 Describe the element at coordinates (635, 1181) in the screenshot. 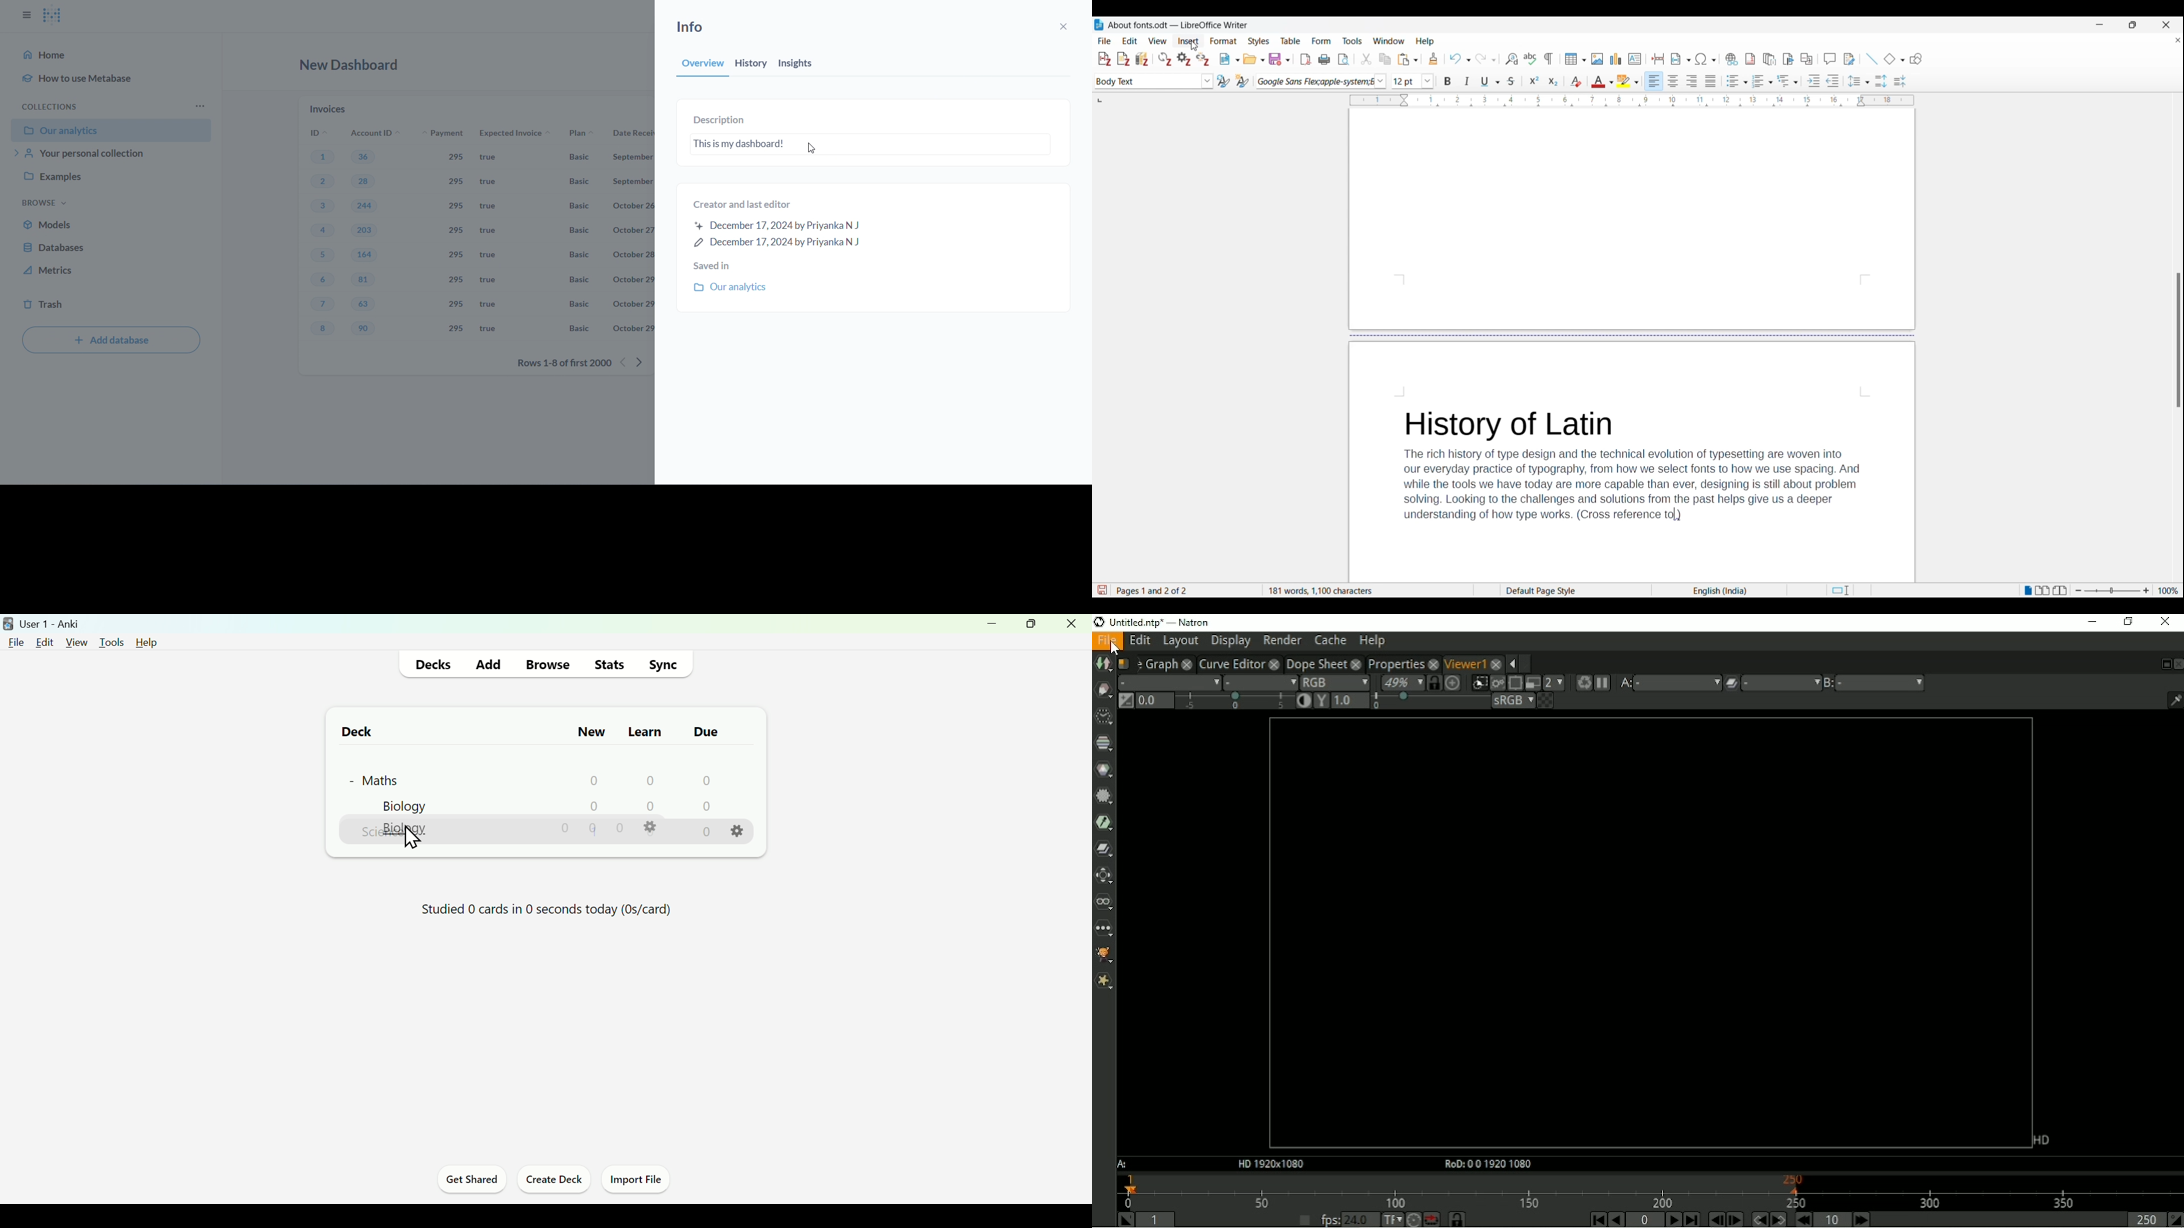

I see `Import File` at that location.